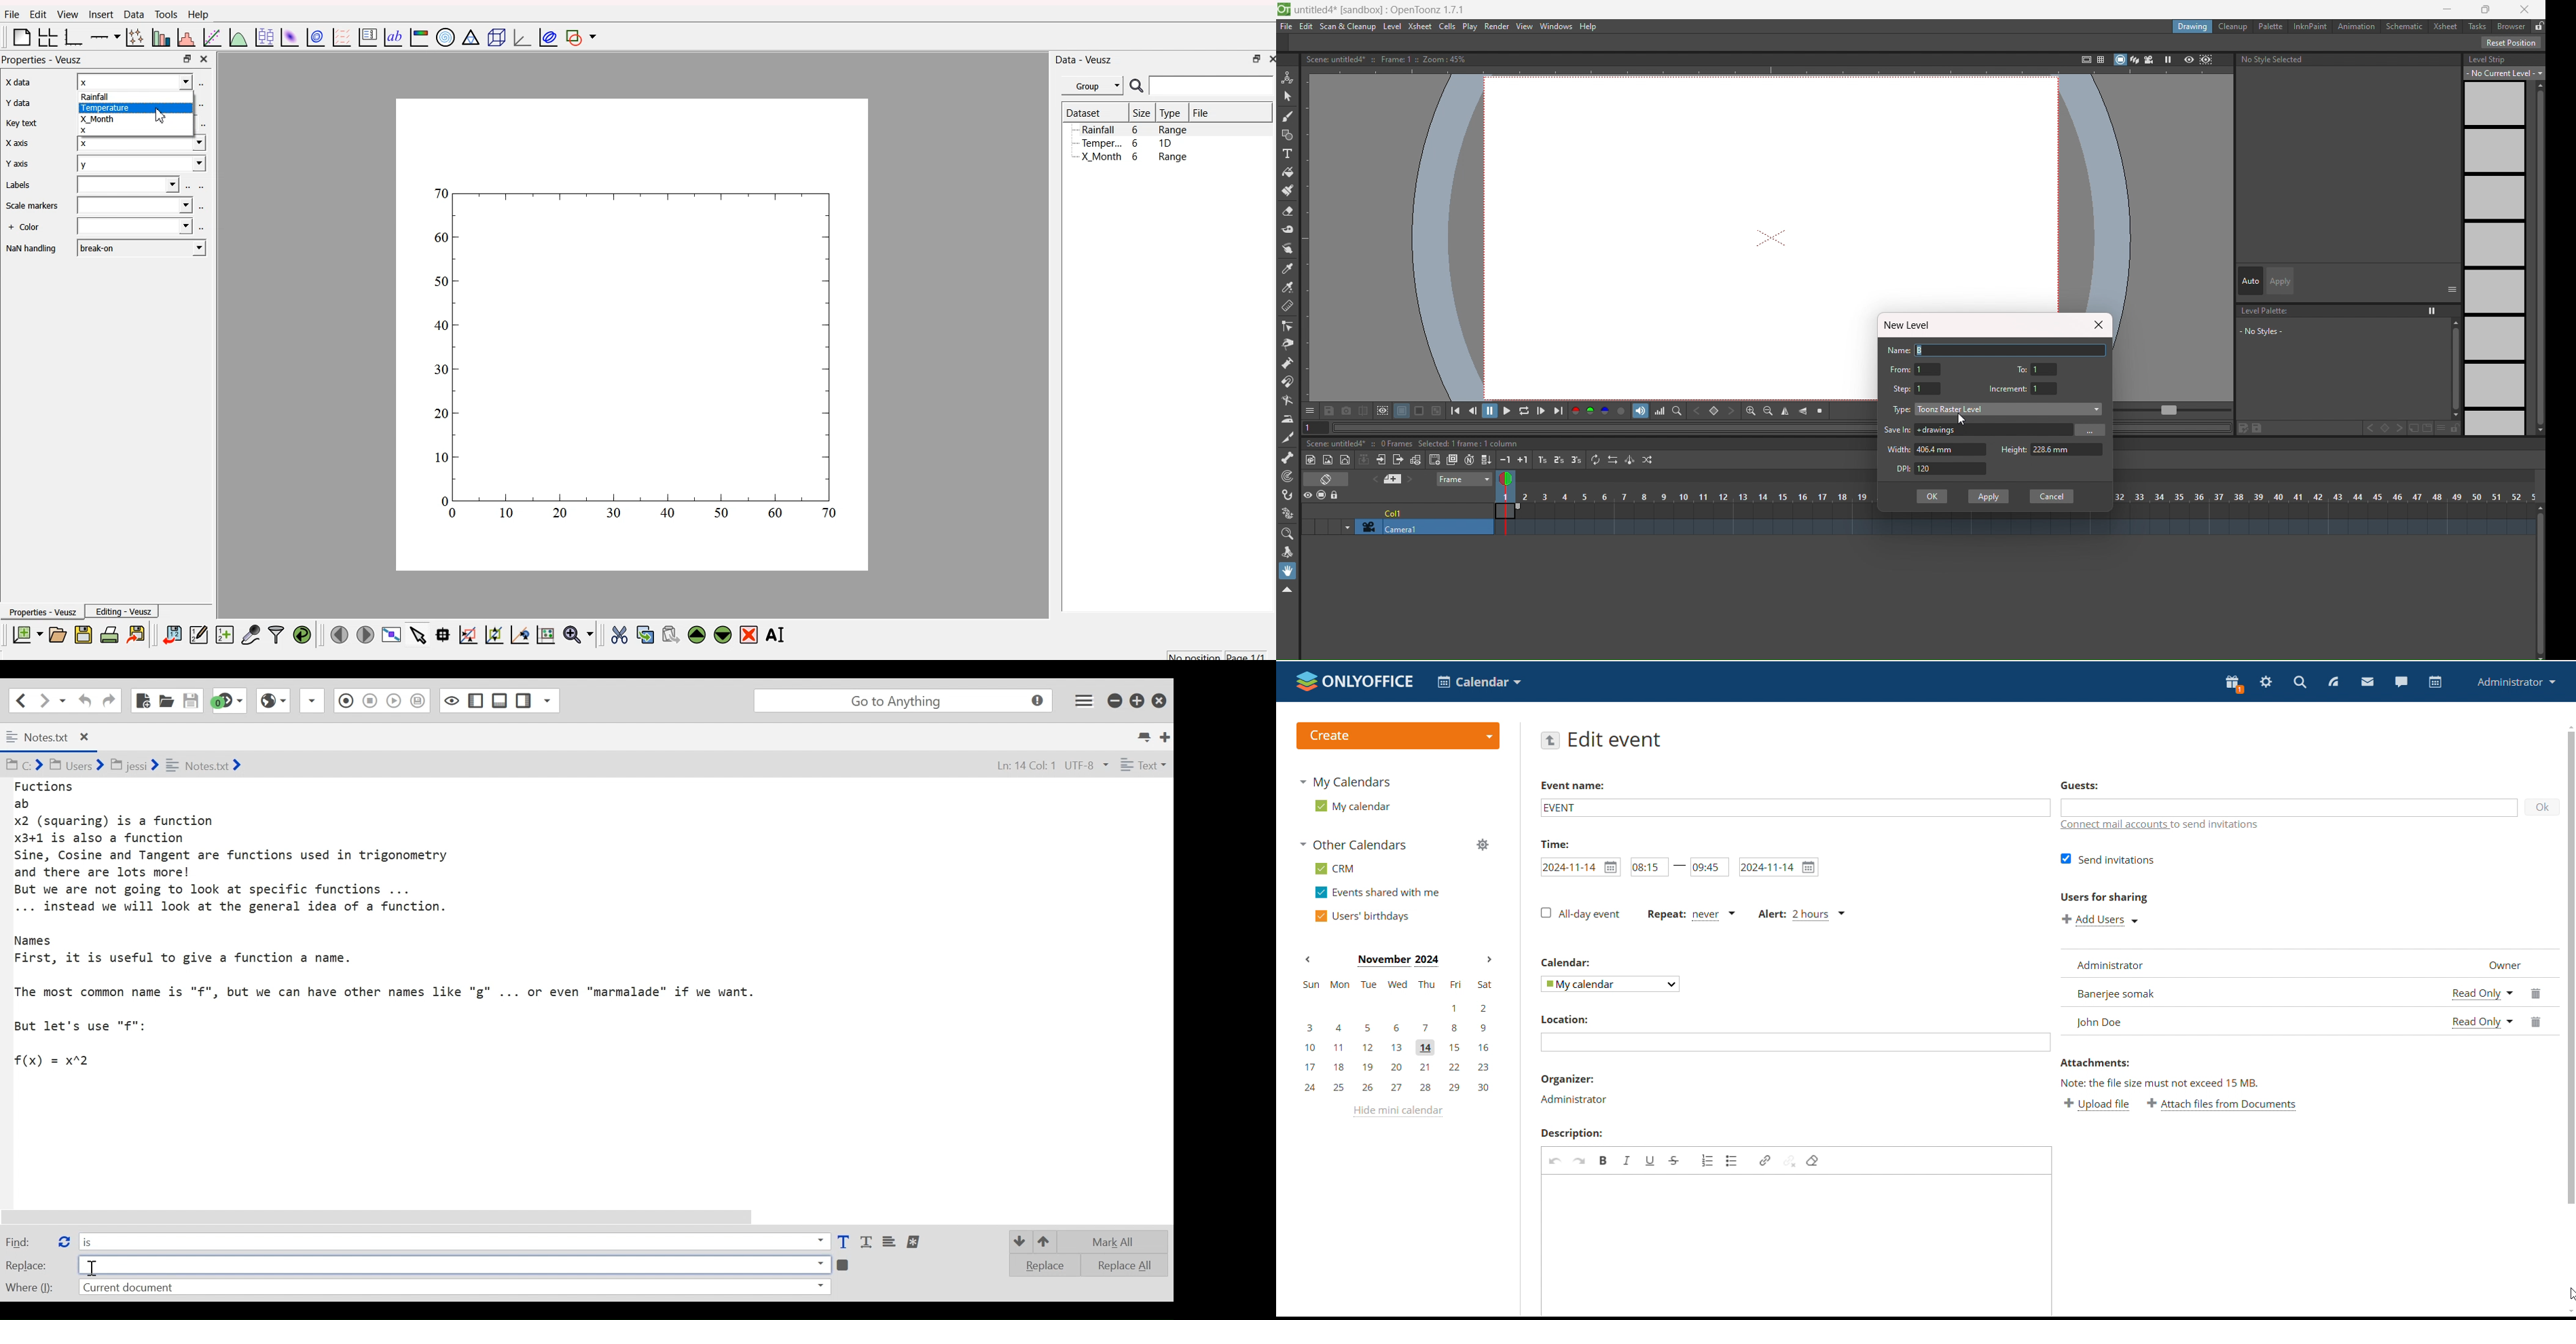  What do you see at coordinates (149, 766) in the screenshot?
I see `Cd BY Users ¥ BJ jessi ¥ = Notesixt &` at bounding box center [149, 766].